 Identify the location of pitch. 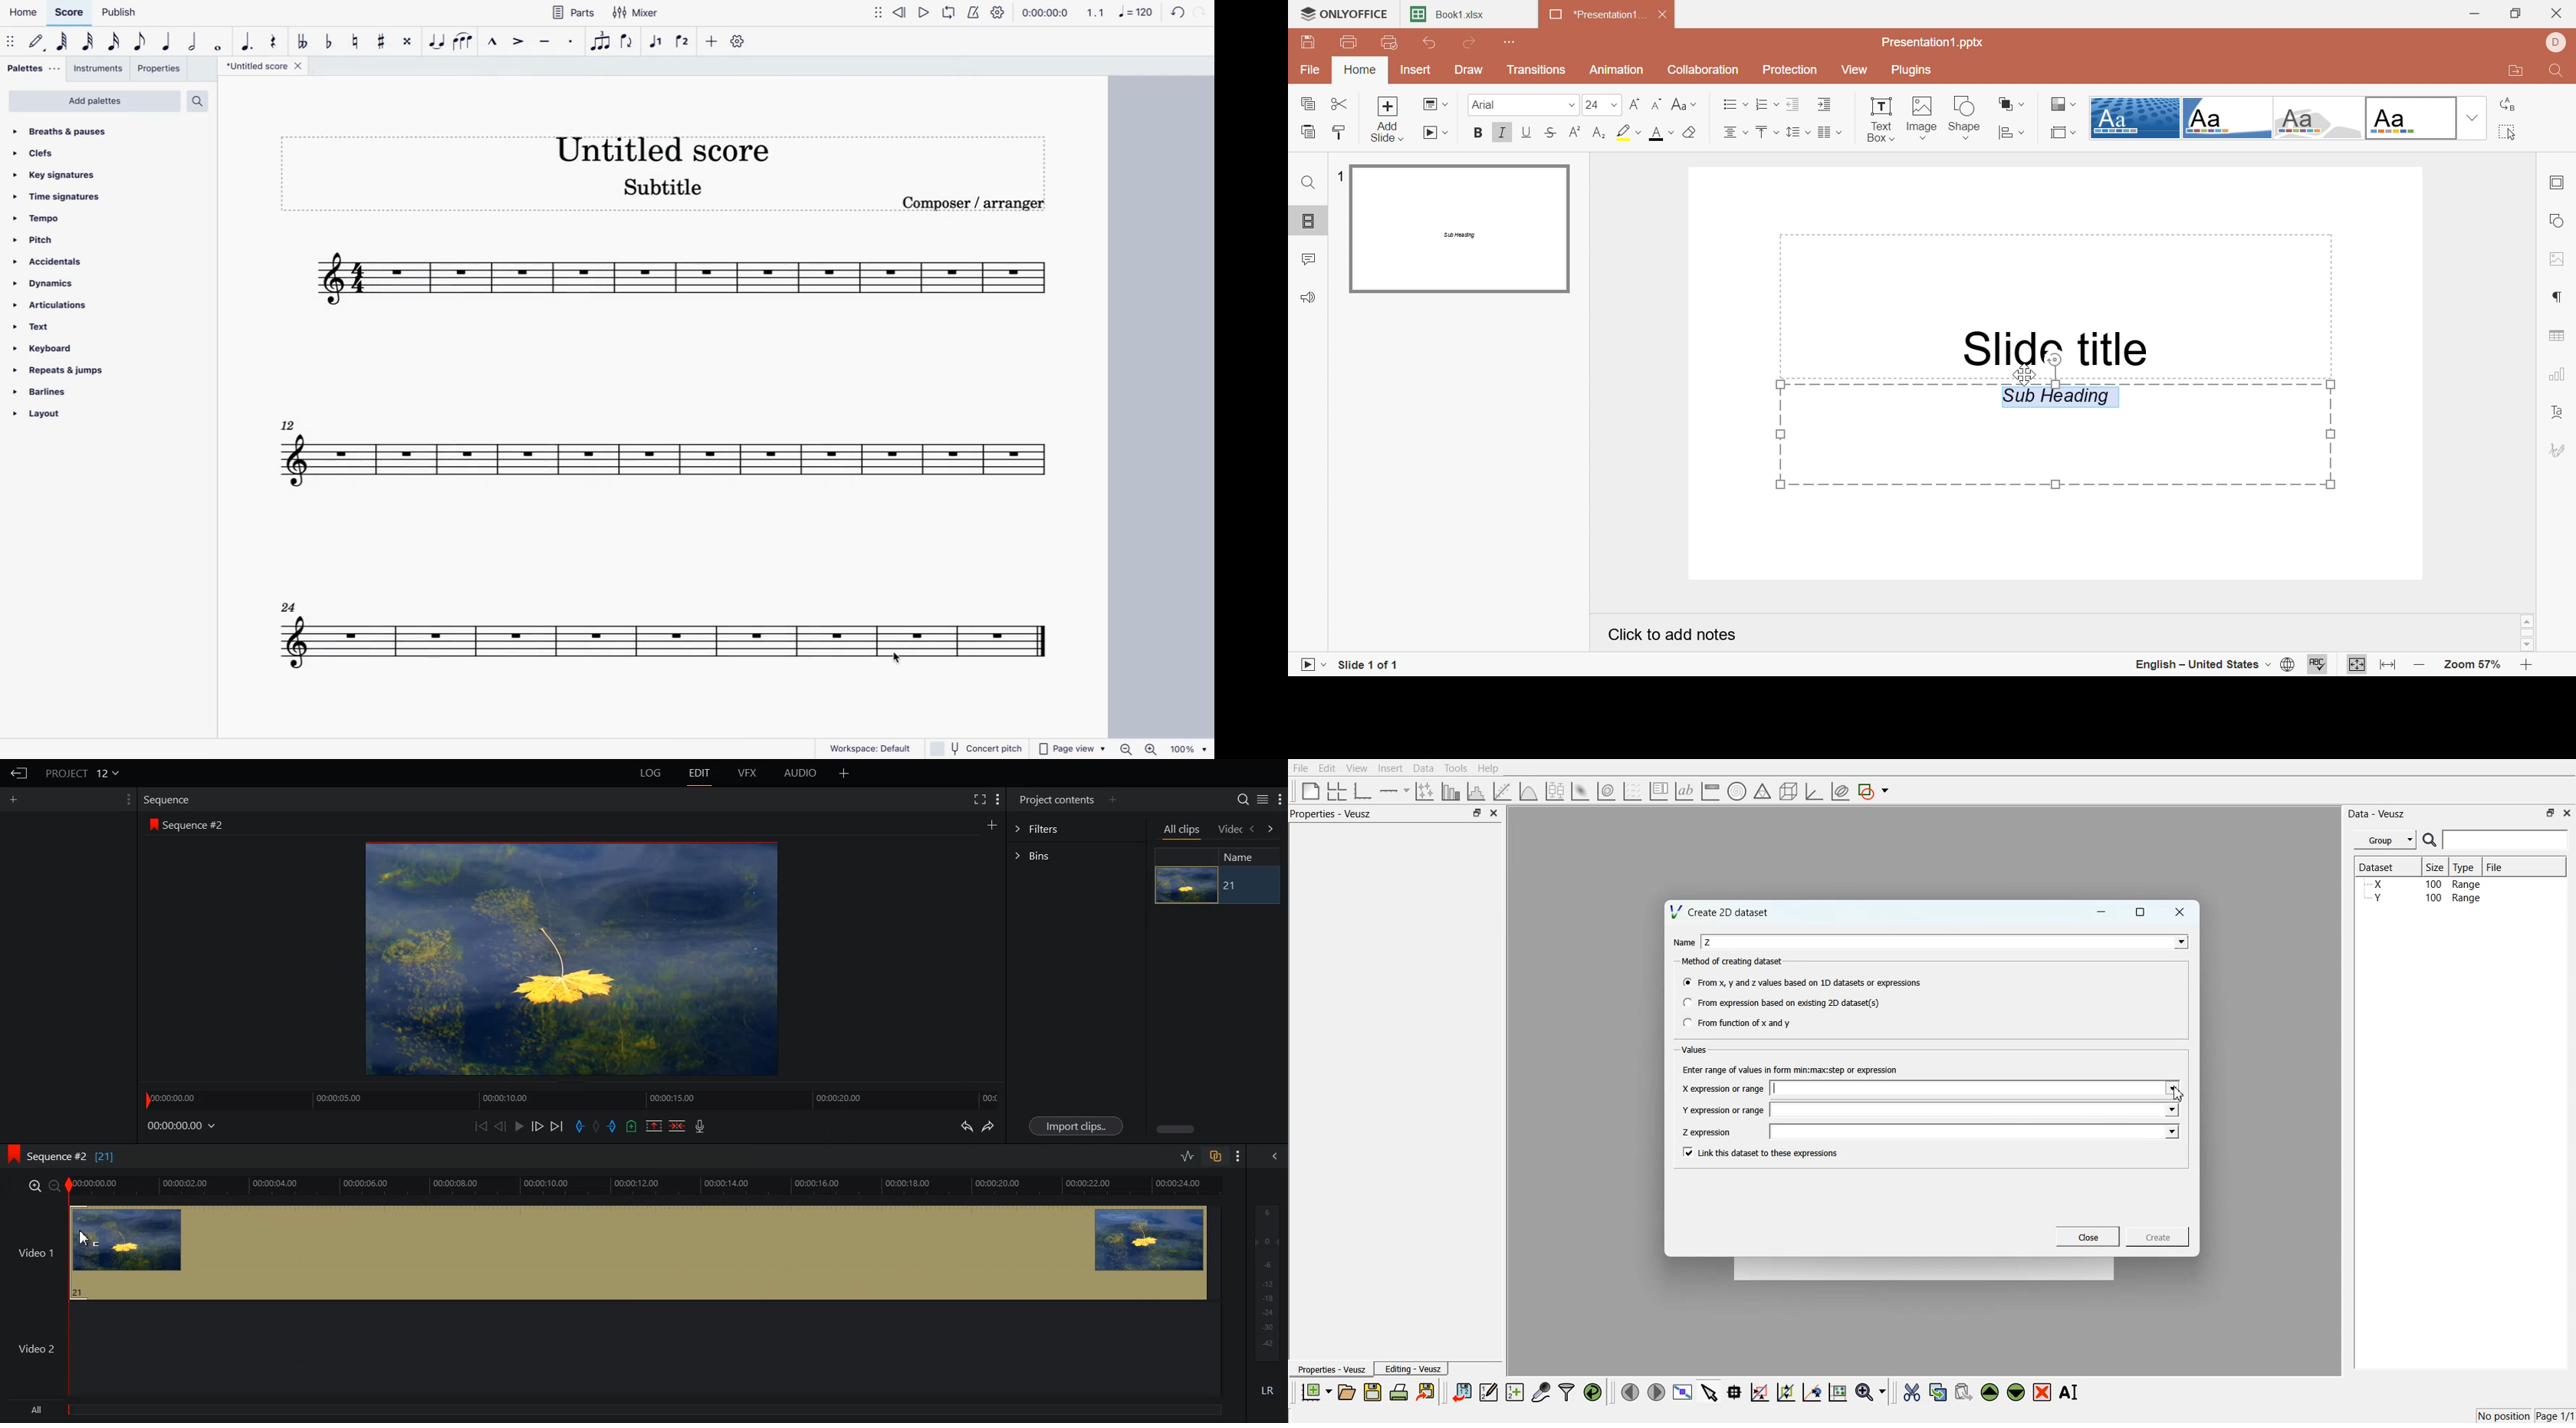
(51, 241).